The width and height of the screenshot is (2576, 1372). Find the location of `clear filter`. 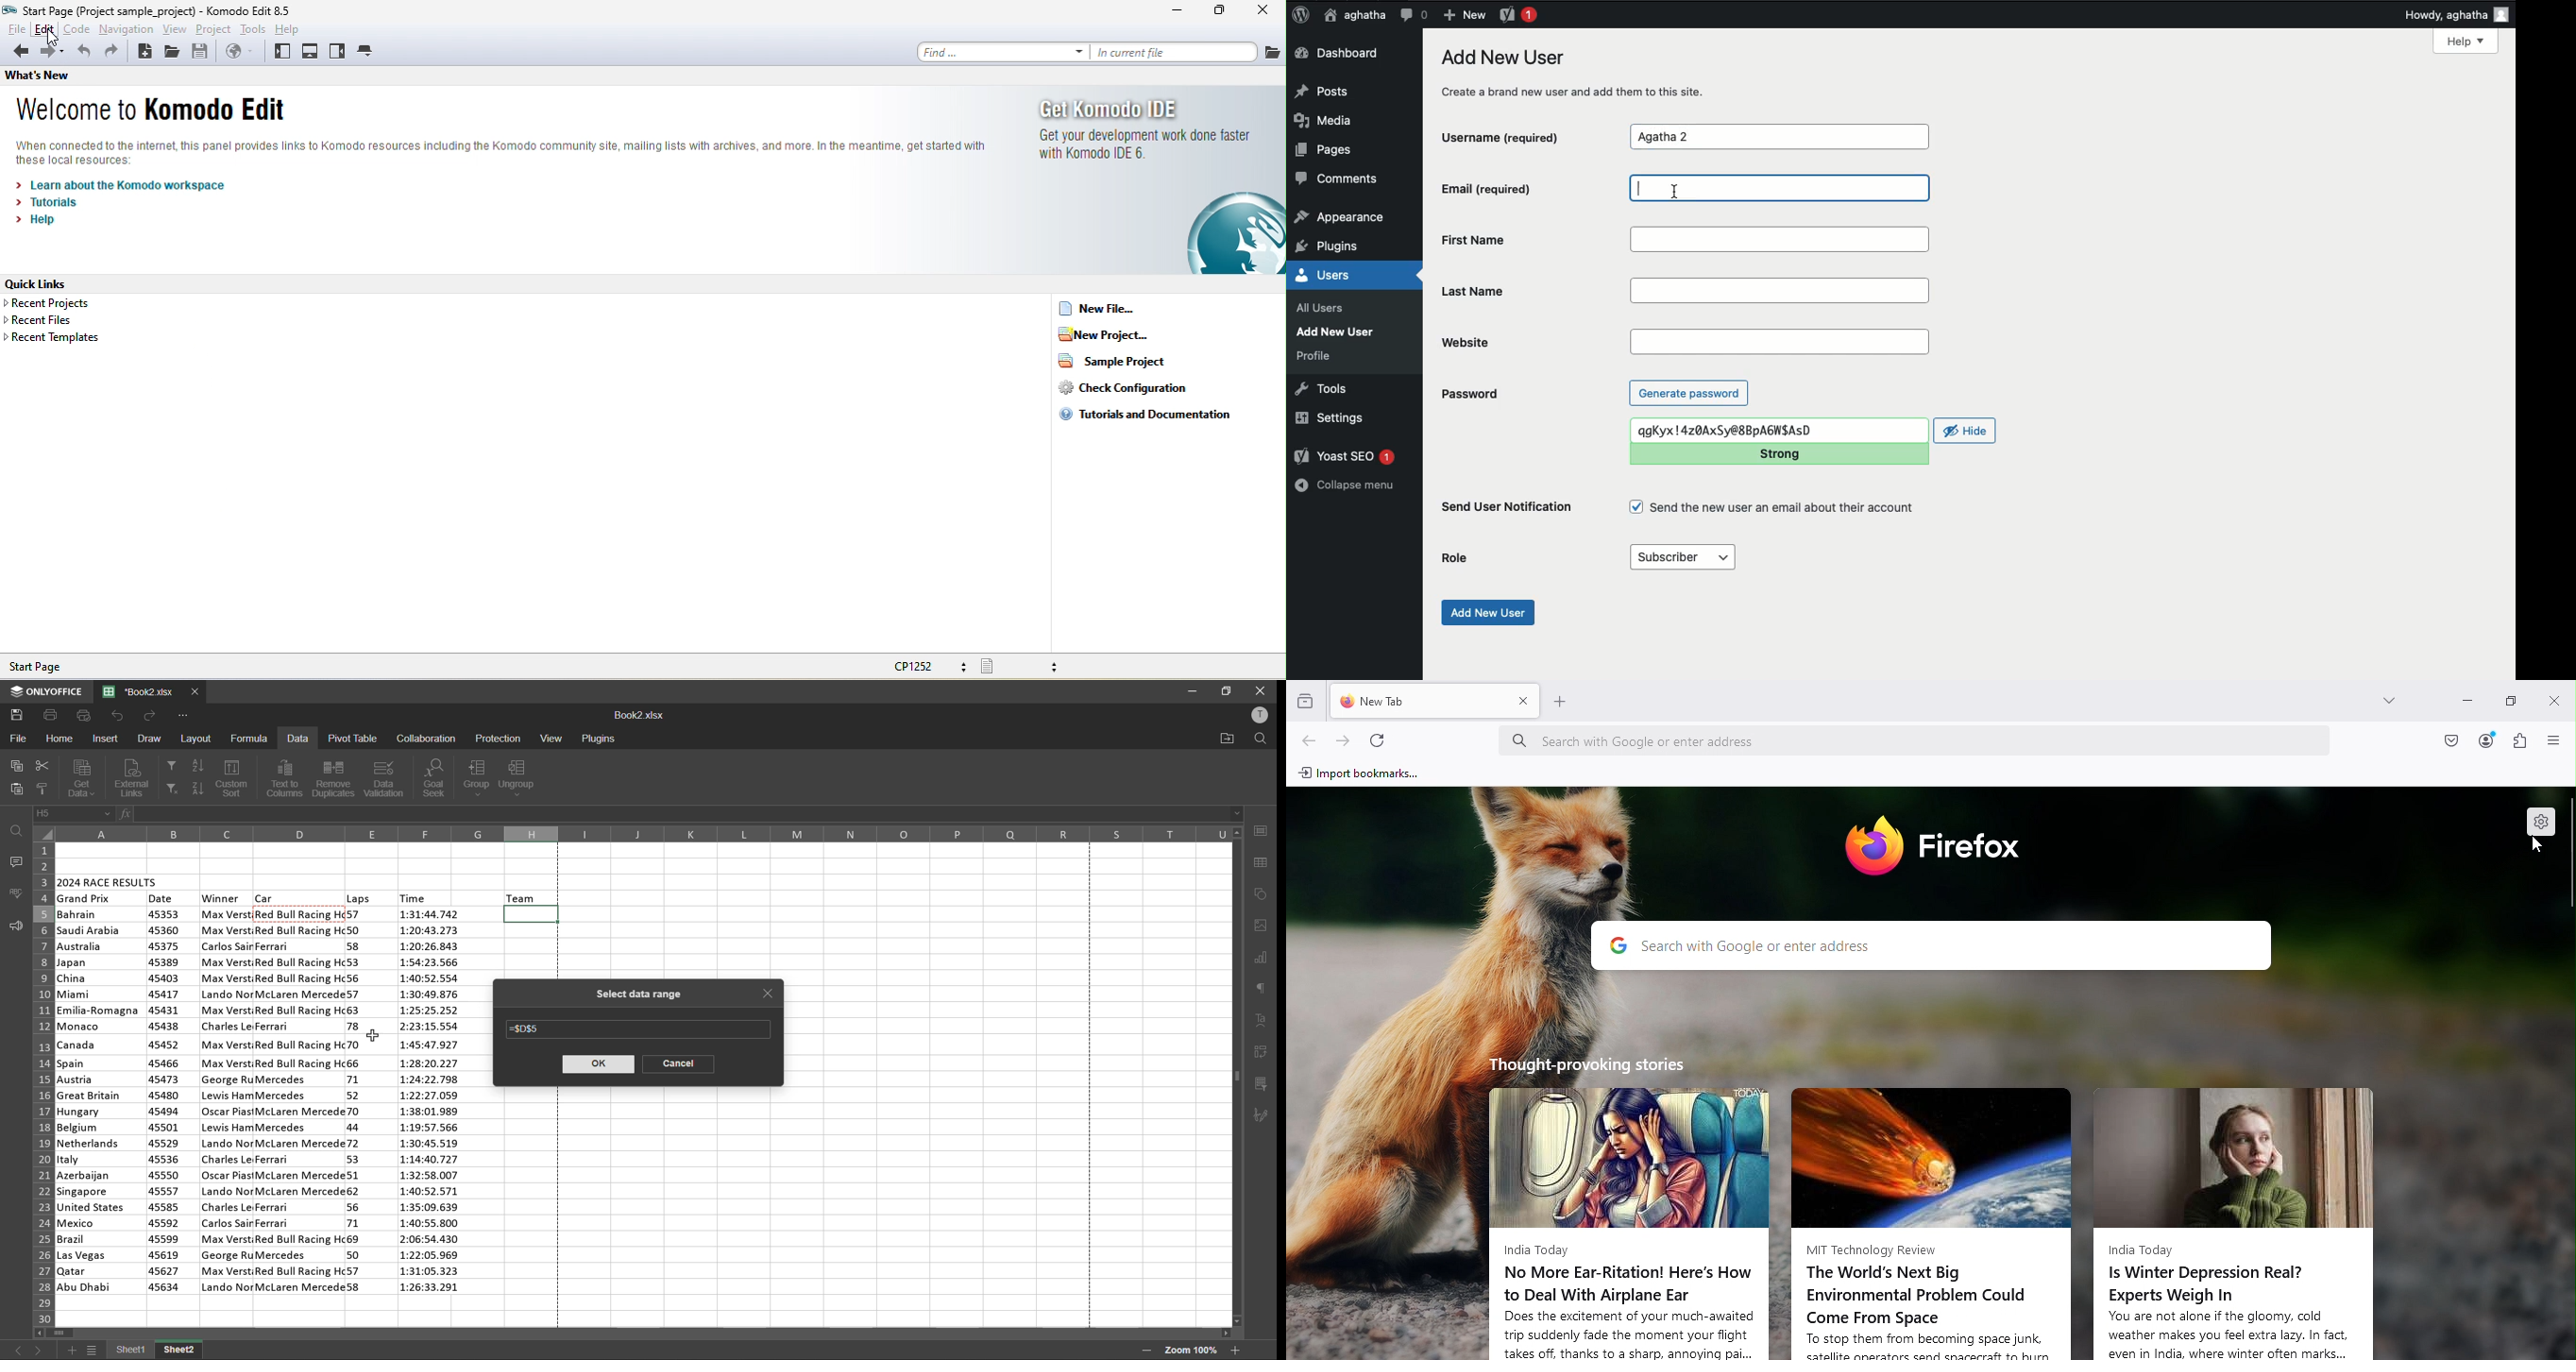

clear filter is located at coordinates (172, 789).